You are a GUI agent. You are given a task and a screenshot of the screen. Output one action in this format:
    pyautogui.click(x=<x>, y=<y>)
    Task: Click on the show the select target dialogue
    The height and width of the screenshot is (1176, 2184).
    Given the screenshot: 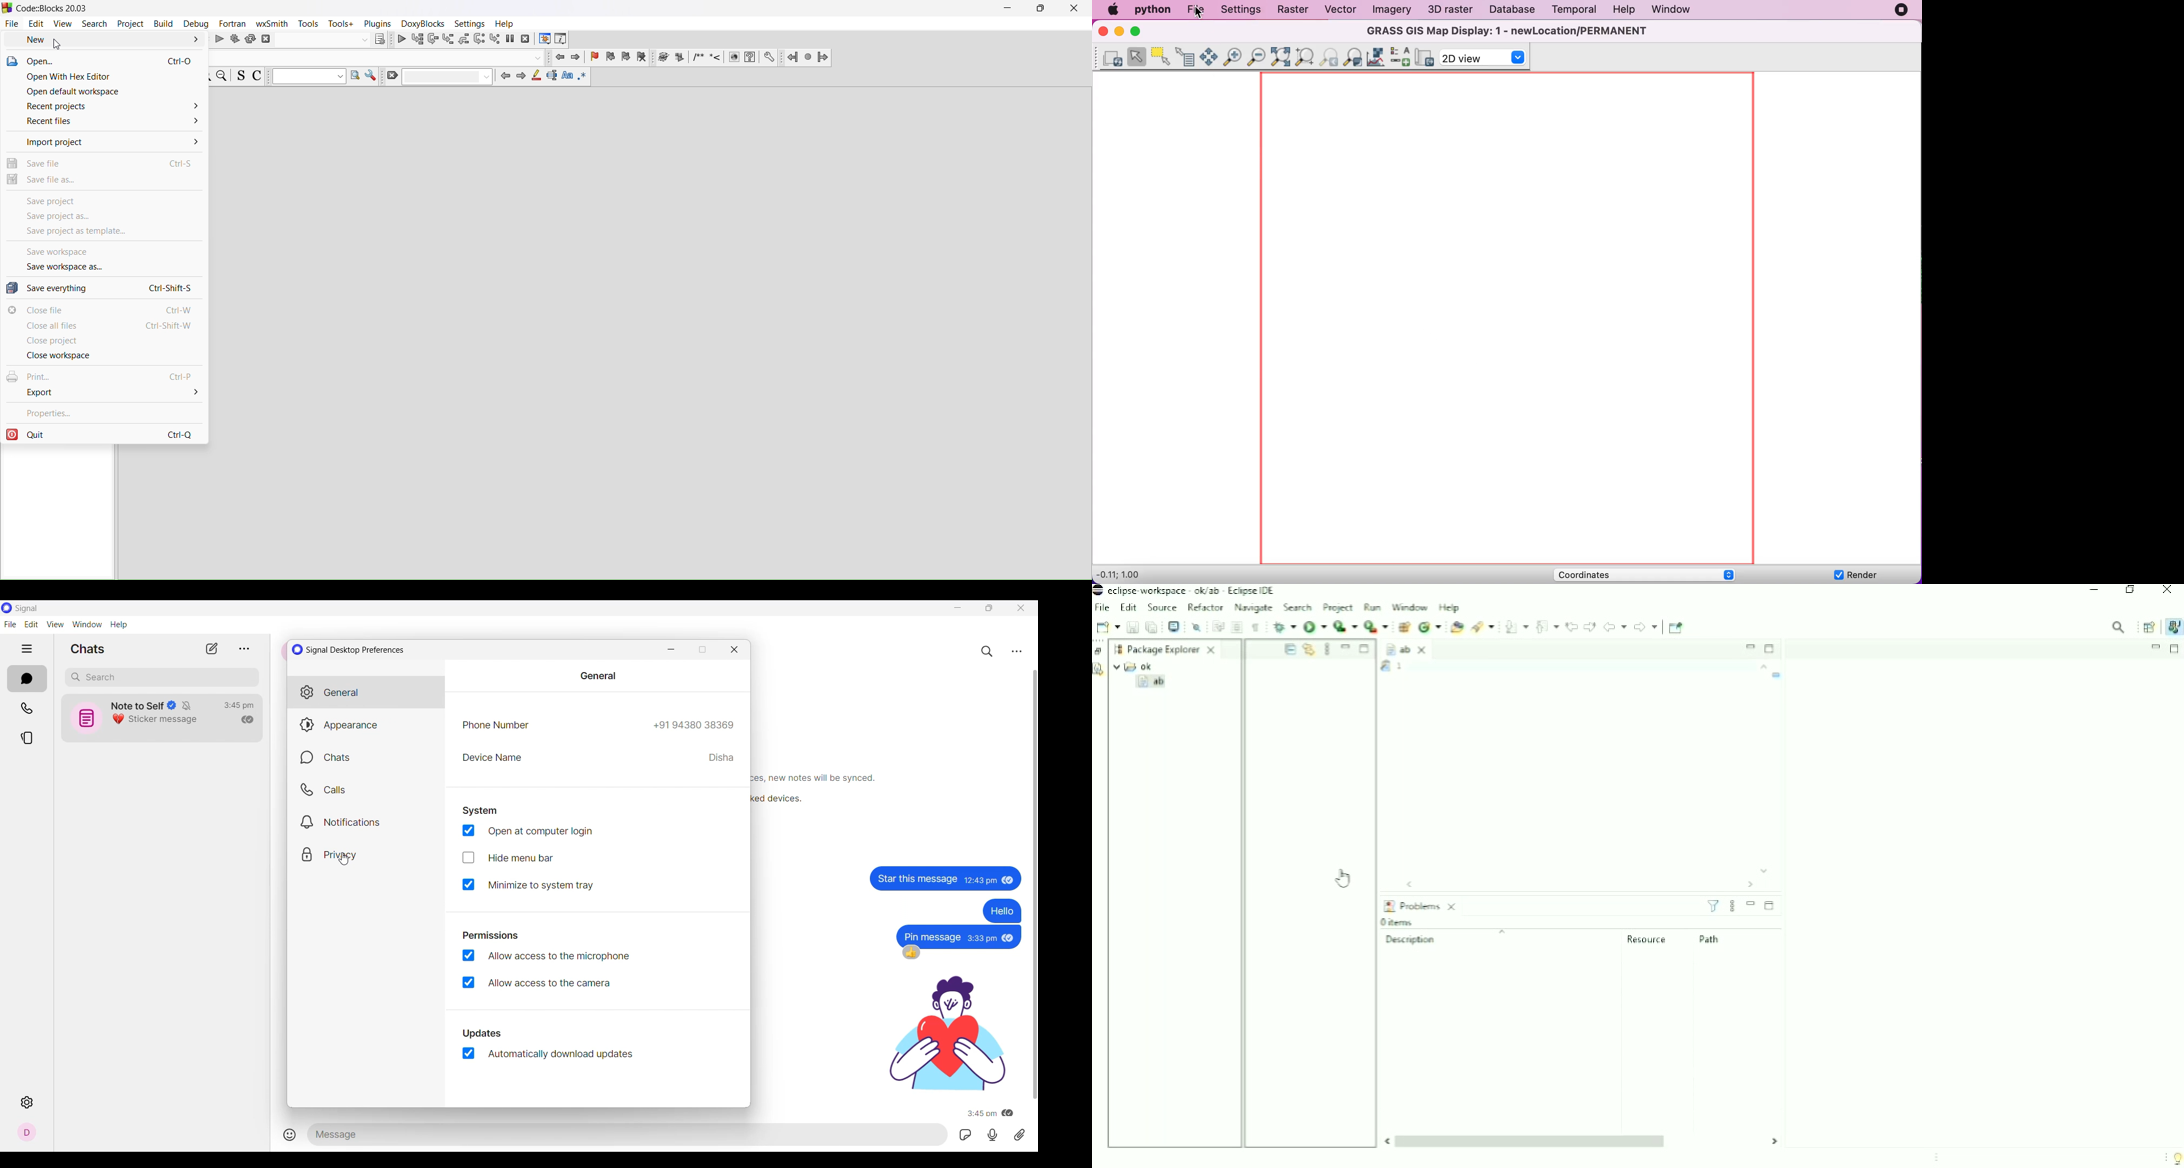 What is the action you would take?
    pyautogui.click(x=333, y=40)
    